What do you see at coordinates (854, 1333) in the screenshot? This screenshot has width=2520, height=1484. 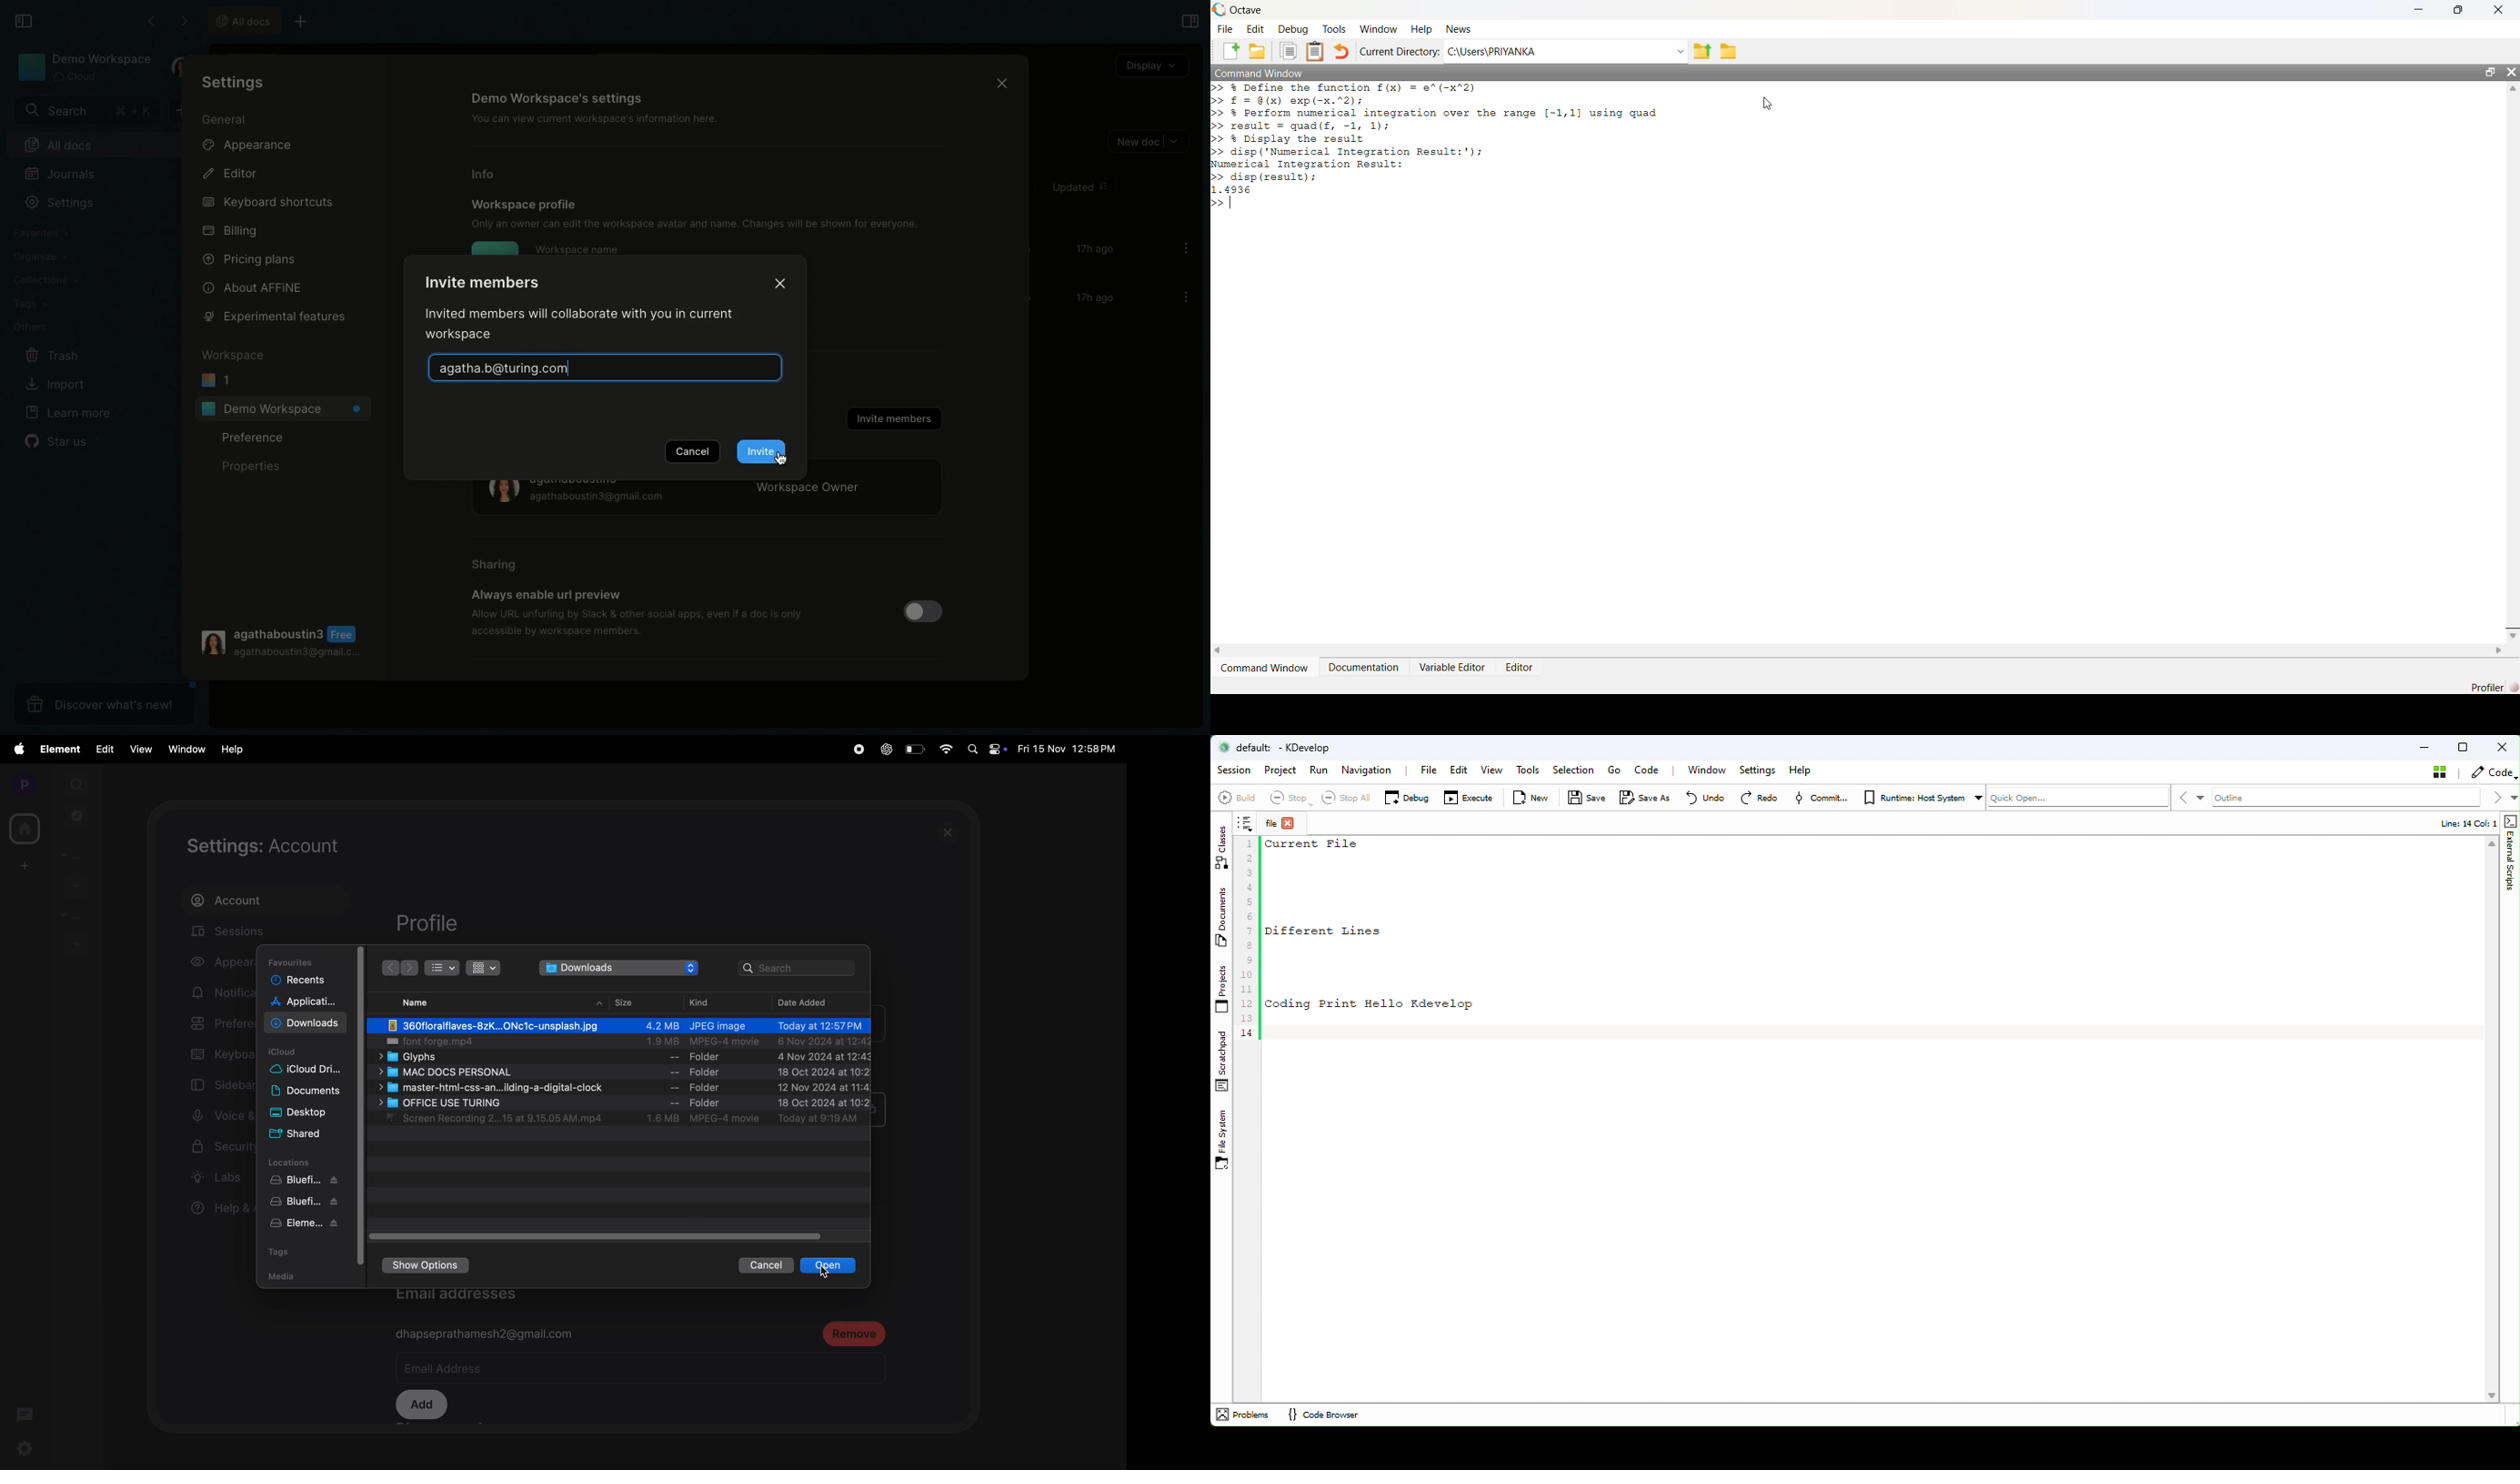 I see `remove` at bounding box center [854, 1333].